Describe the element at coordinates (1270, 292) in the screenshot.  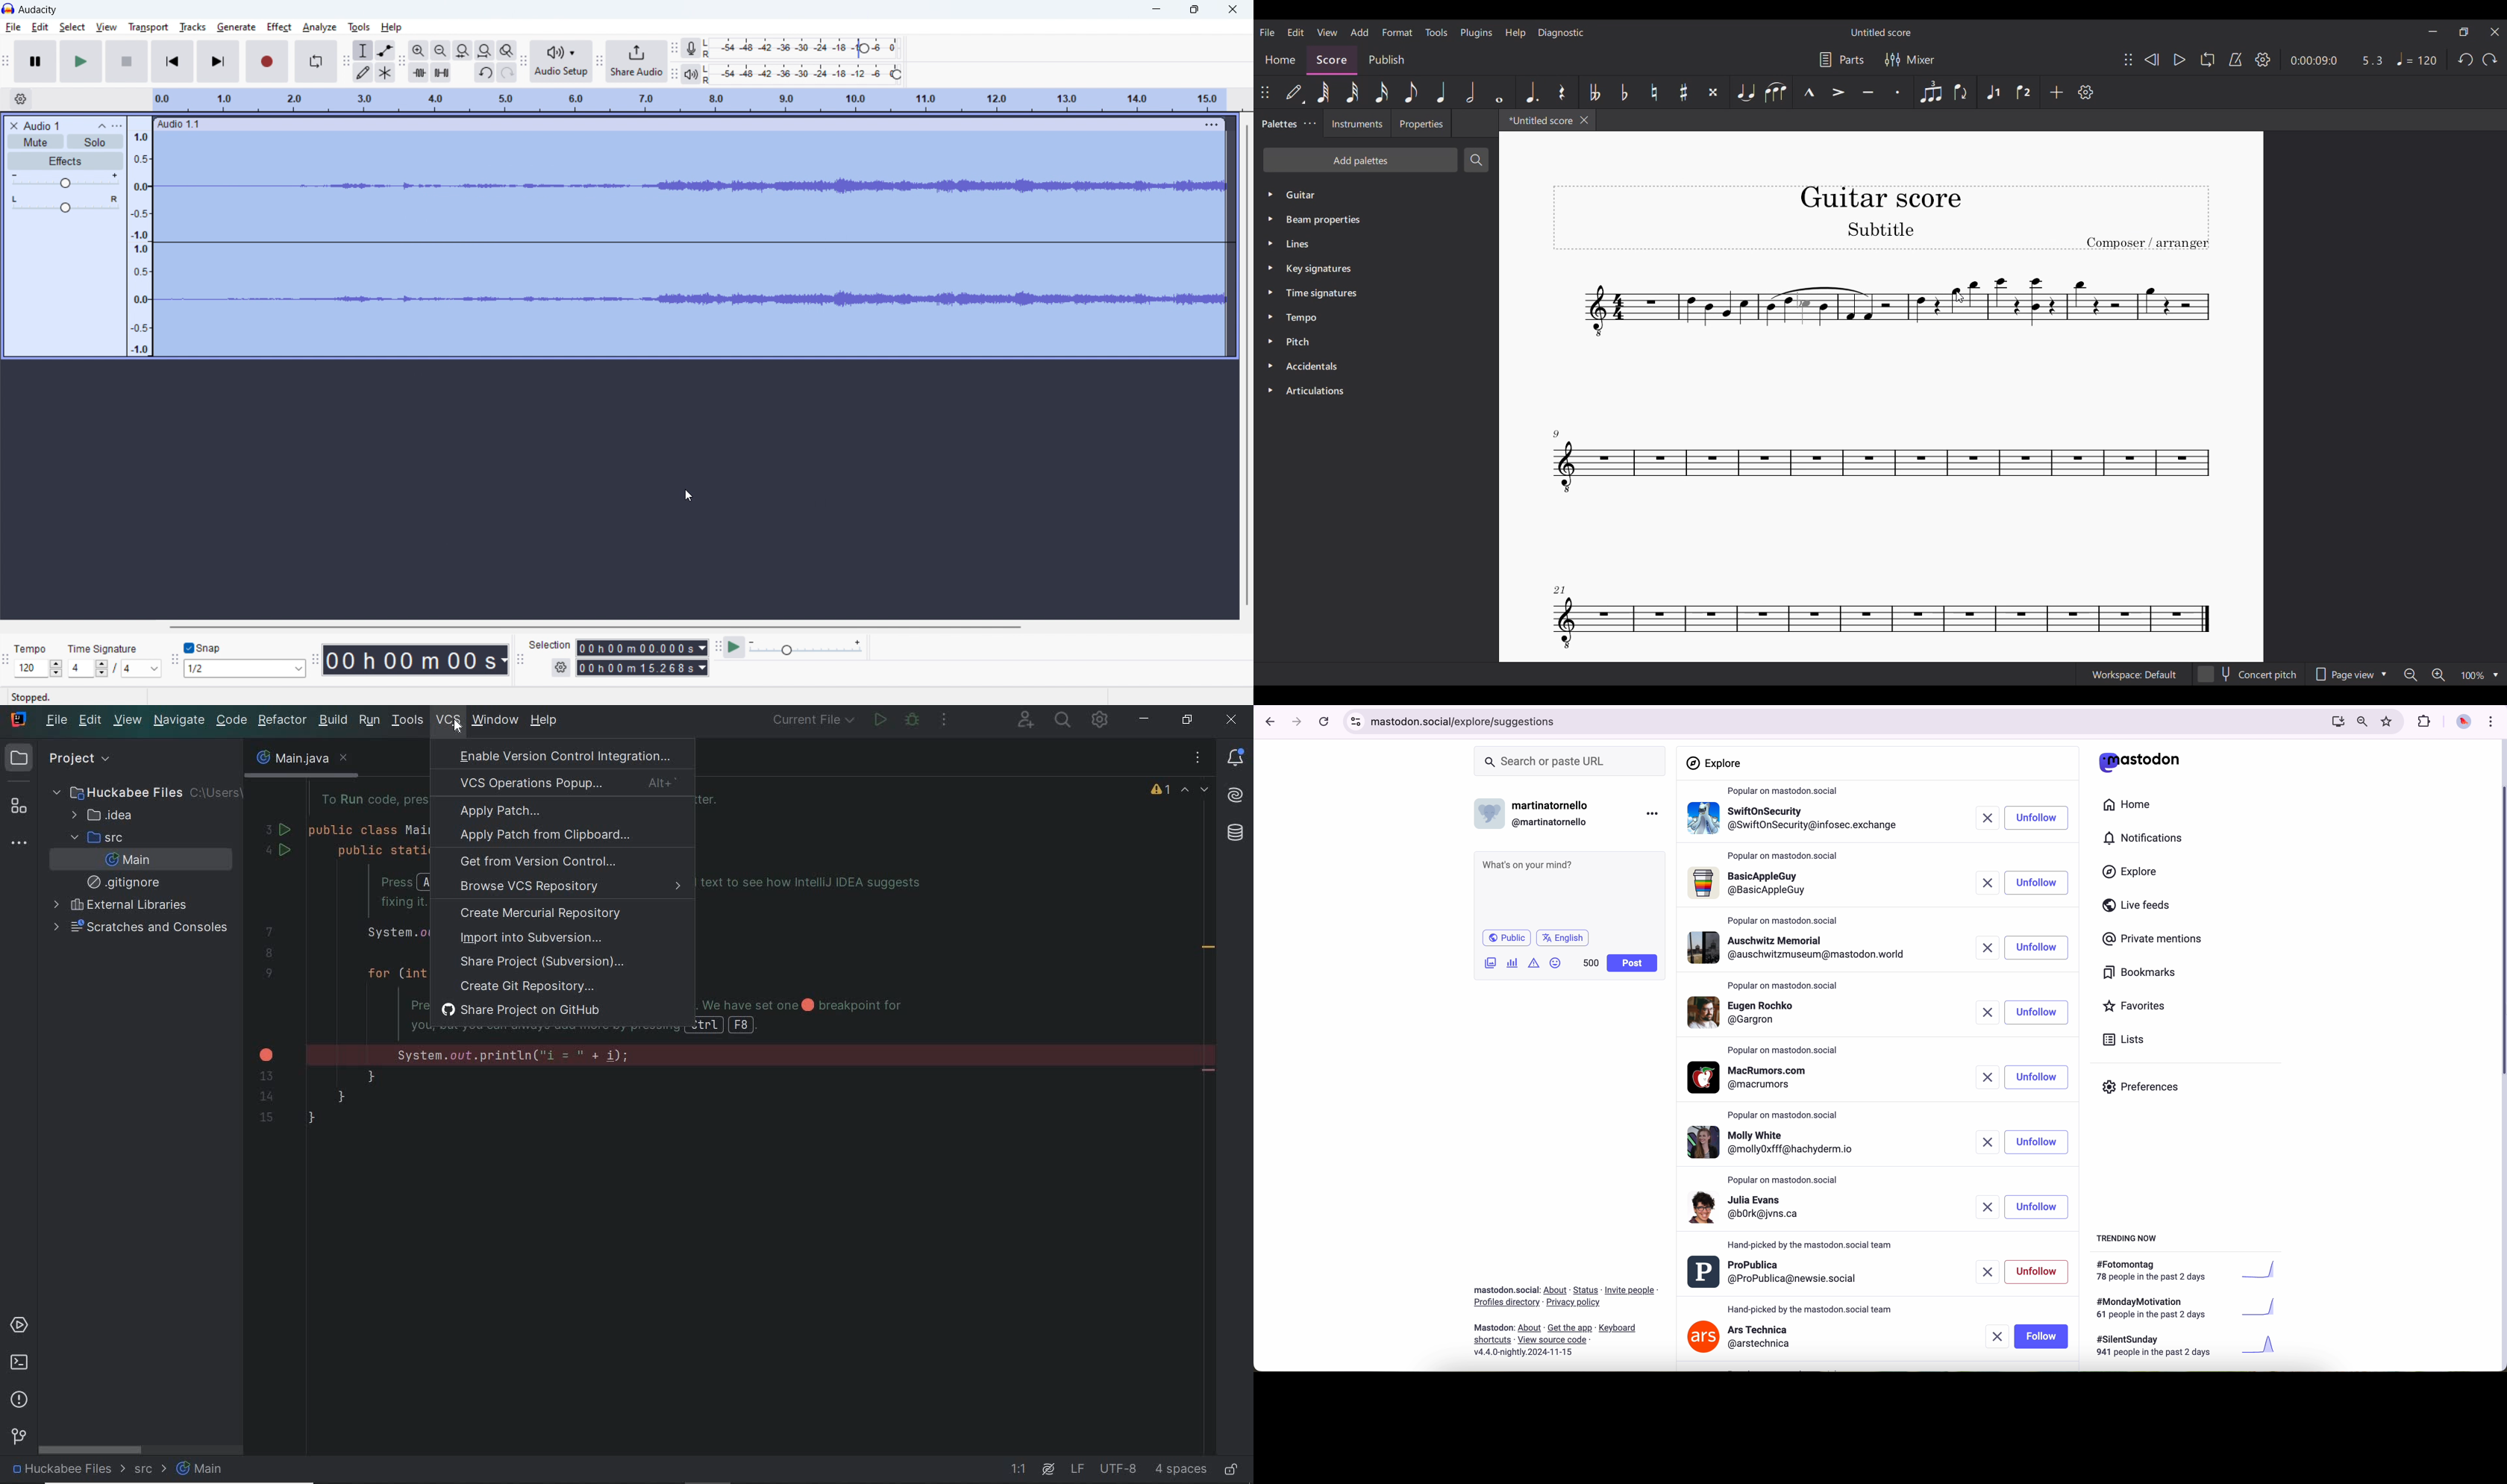
I see `Click to expand time signatures palette` at that location.